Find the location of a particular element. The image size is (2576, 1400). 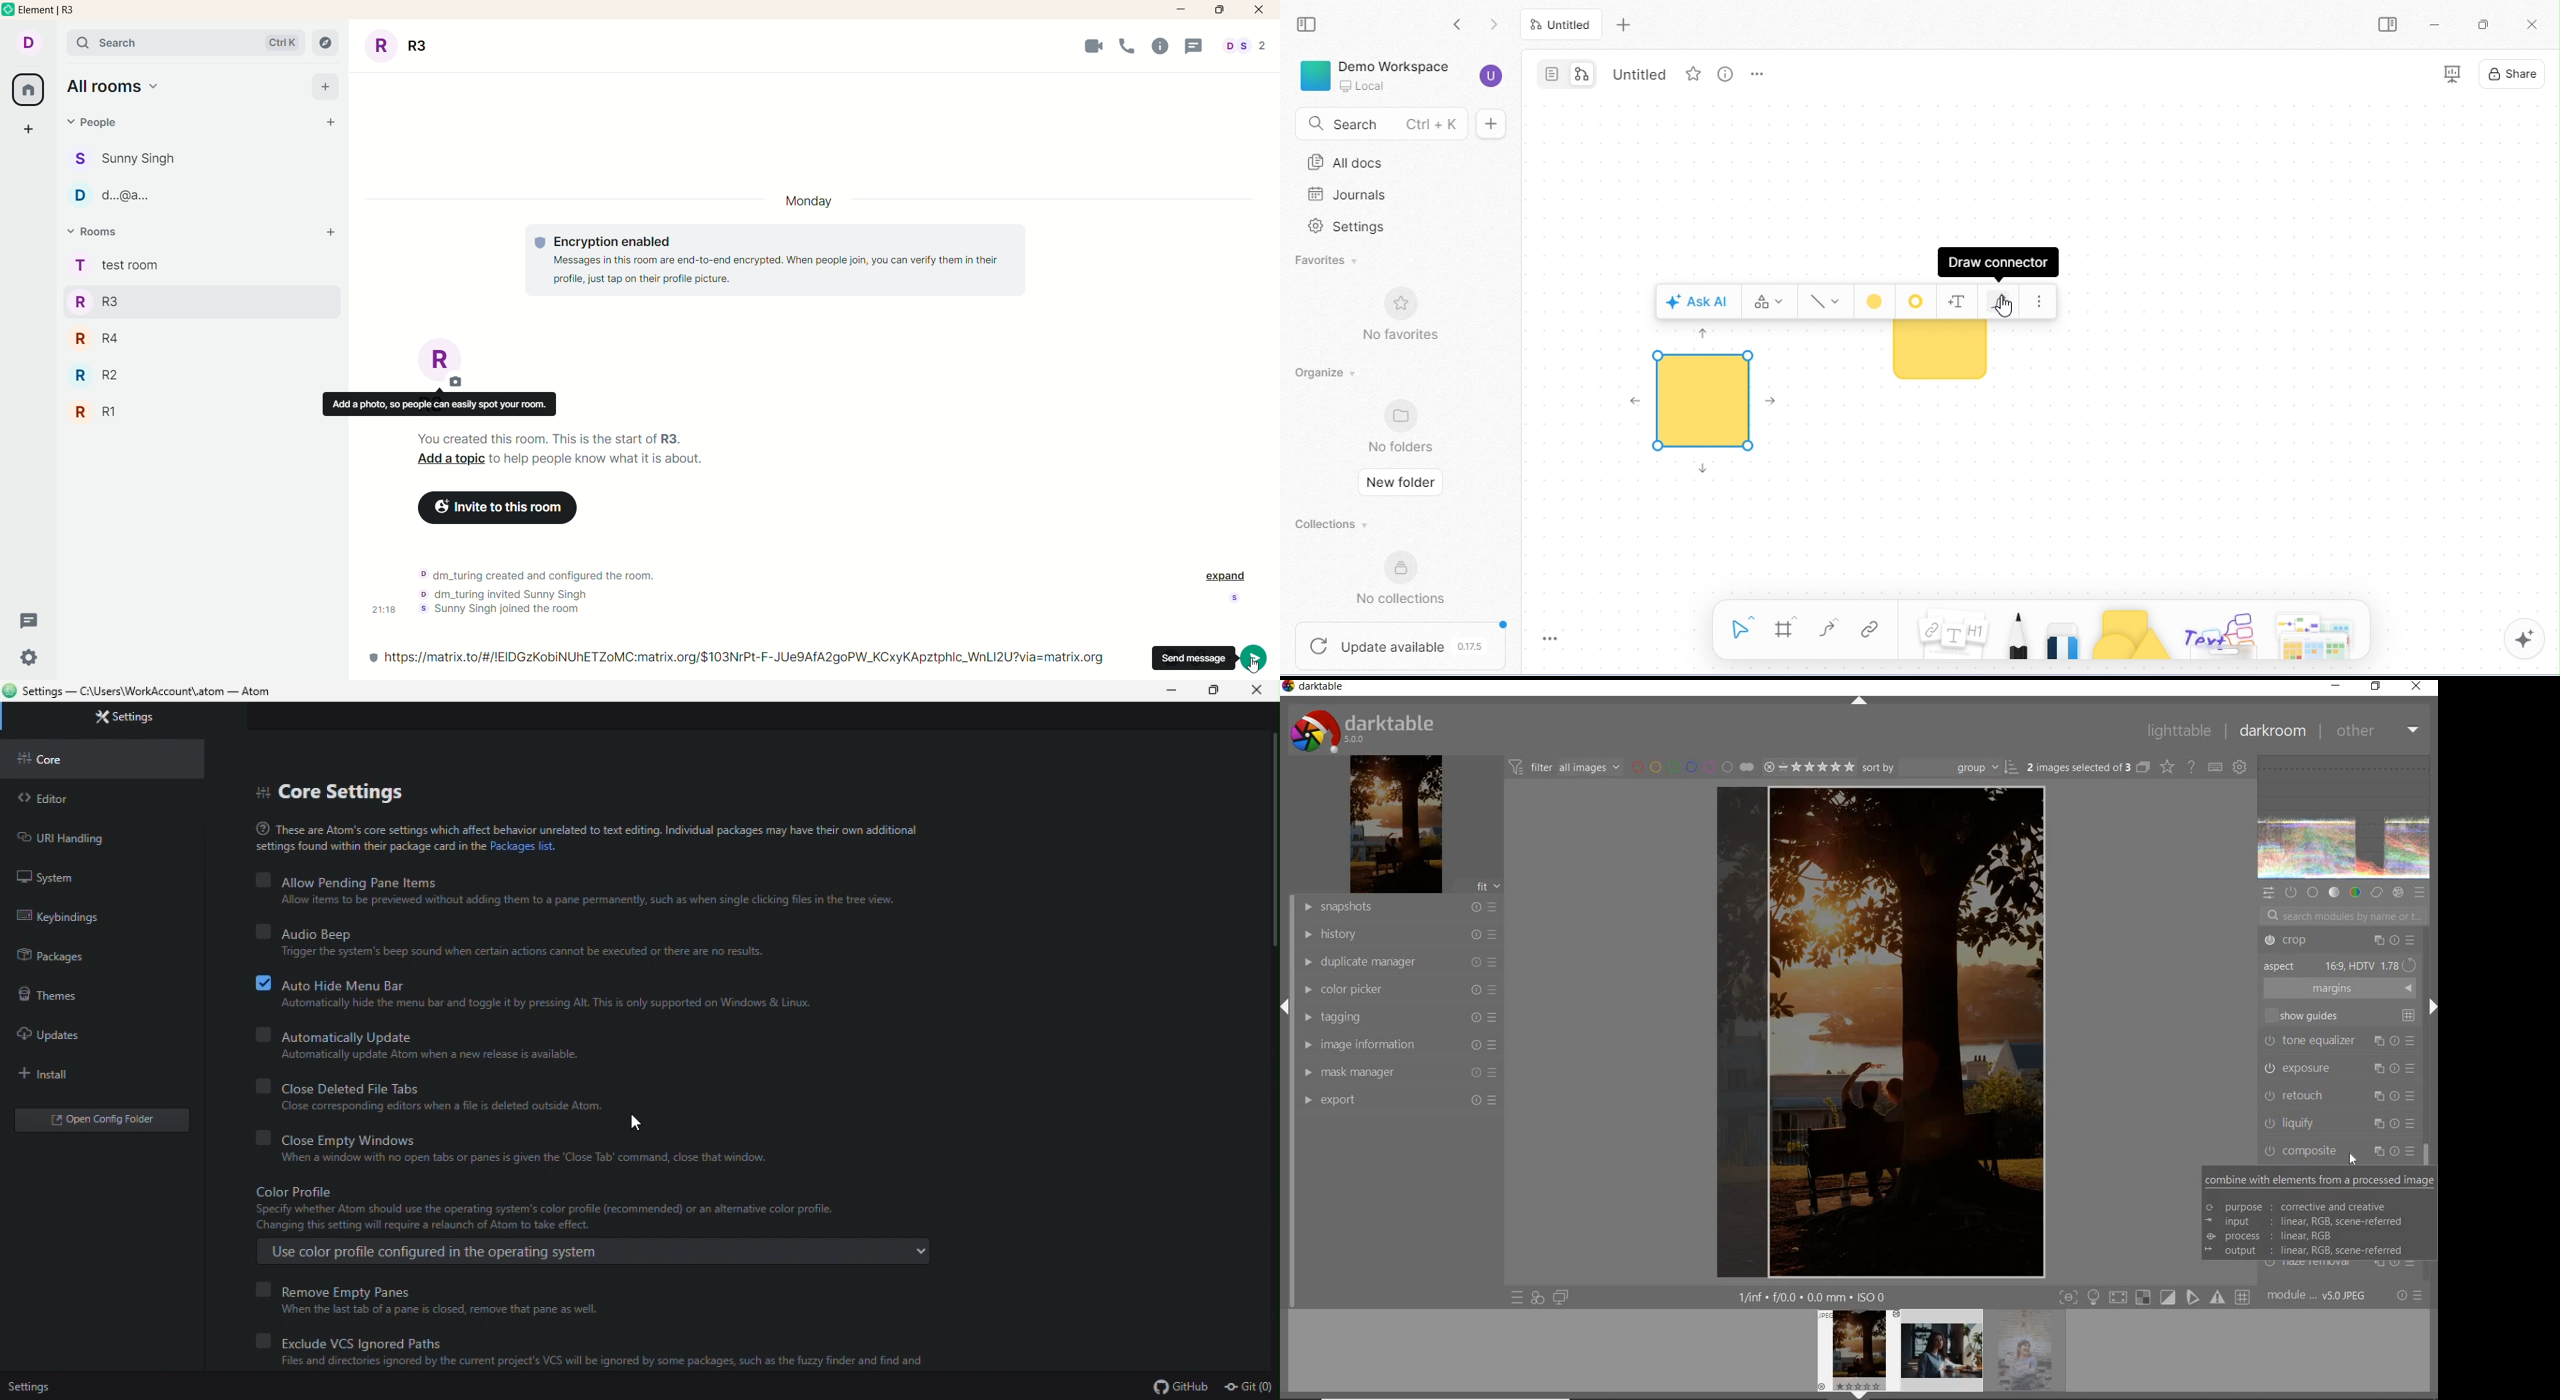

module order is located at coordinates (2316, 1297).